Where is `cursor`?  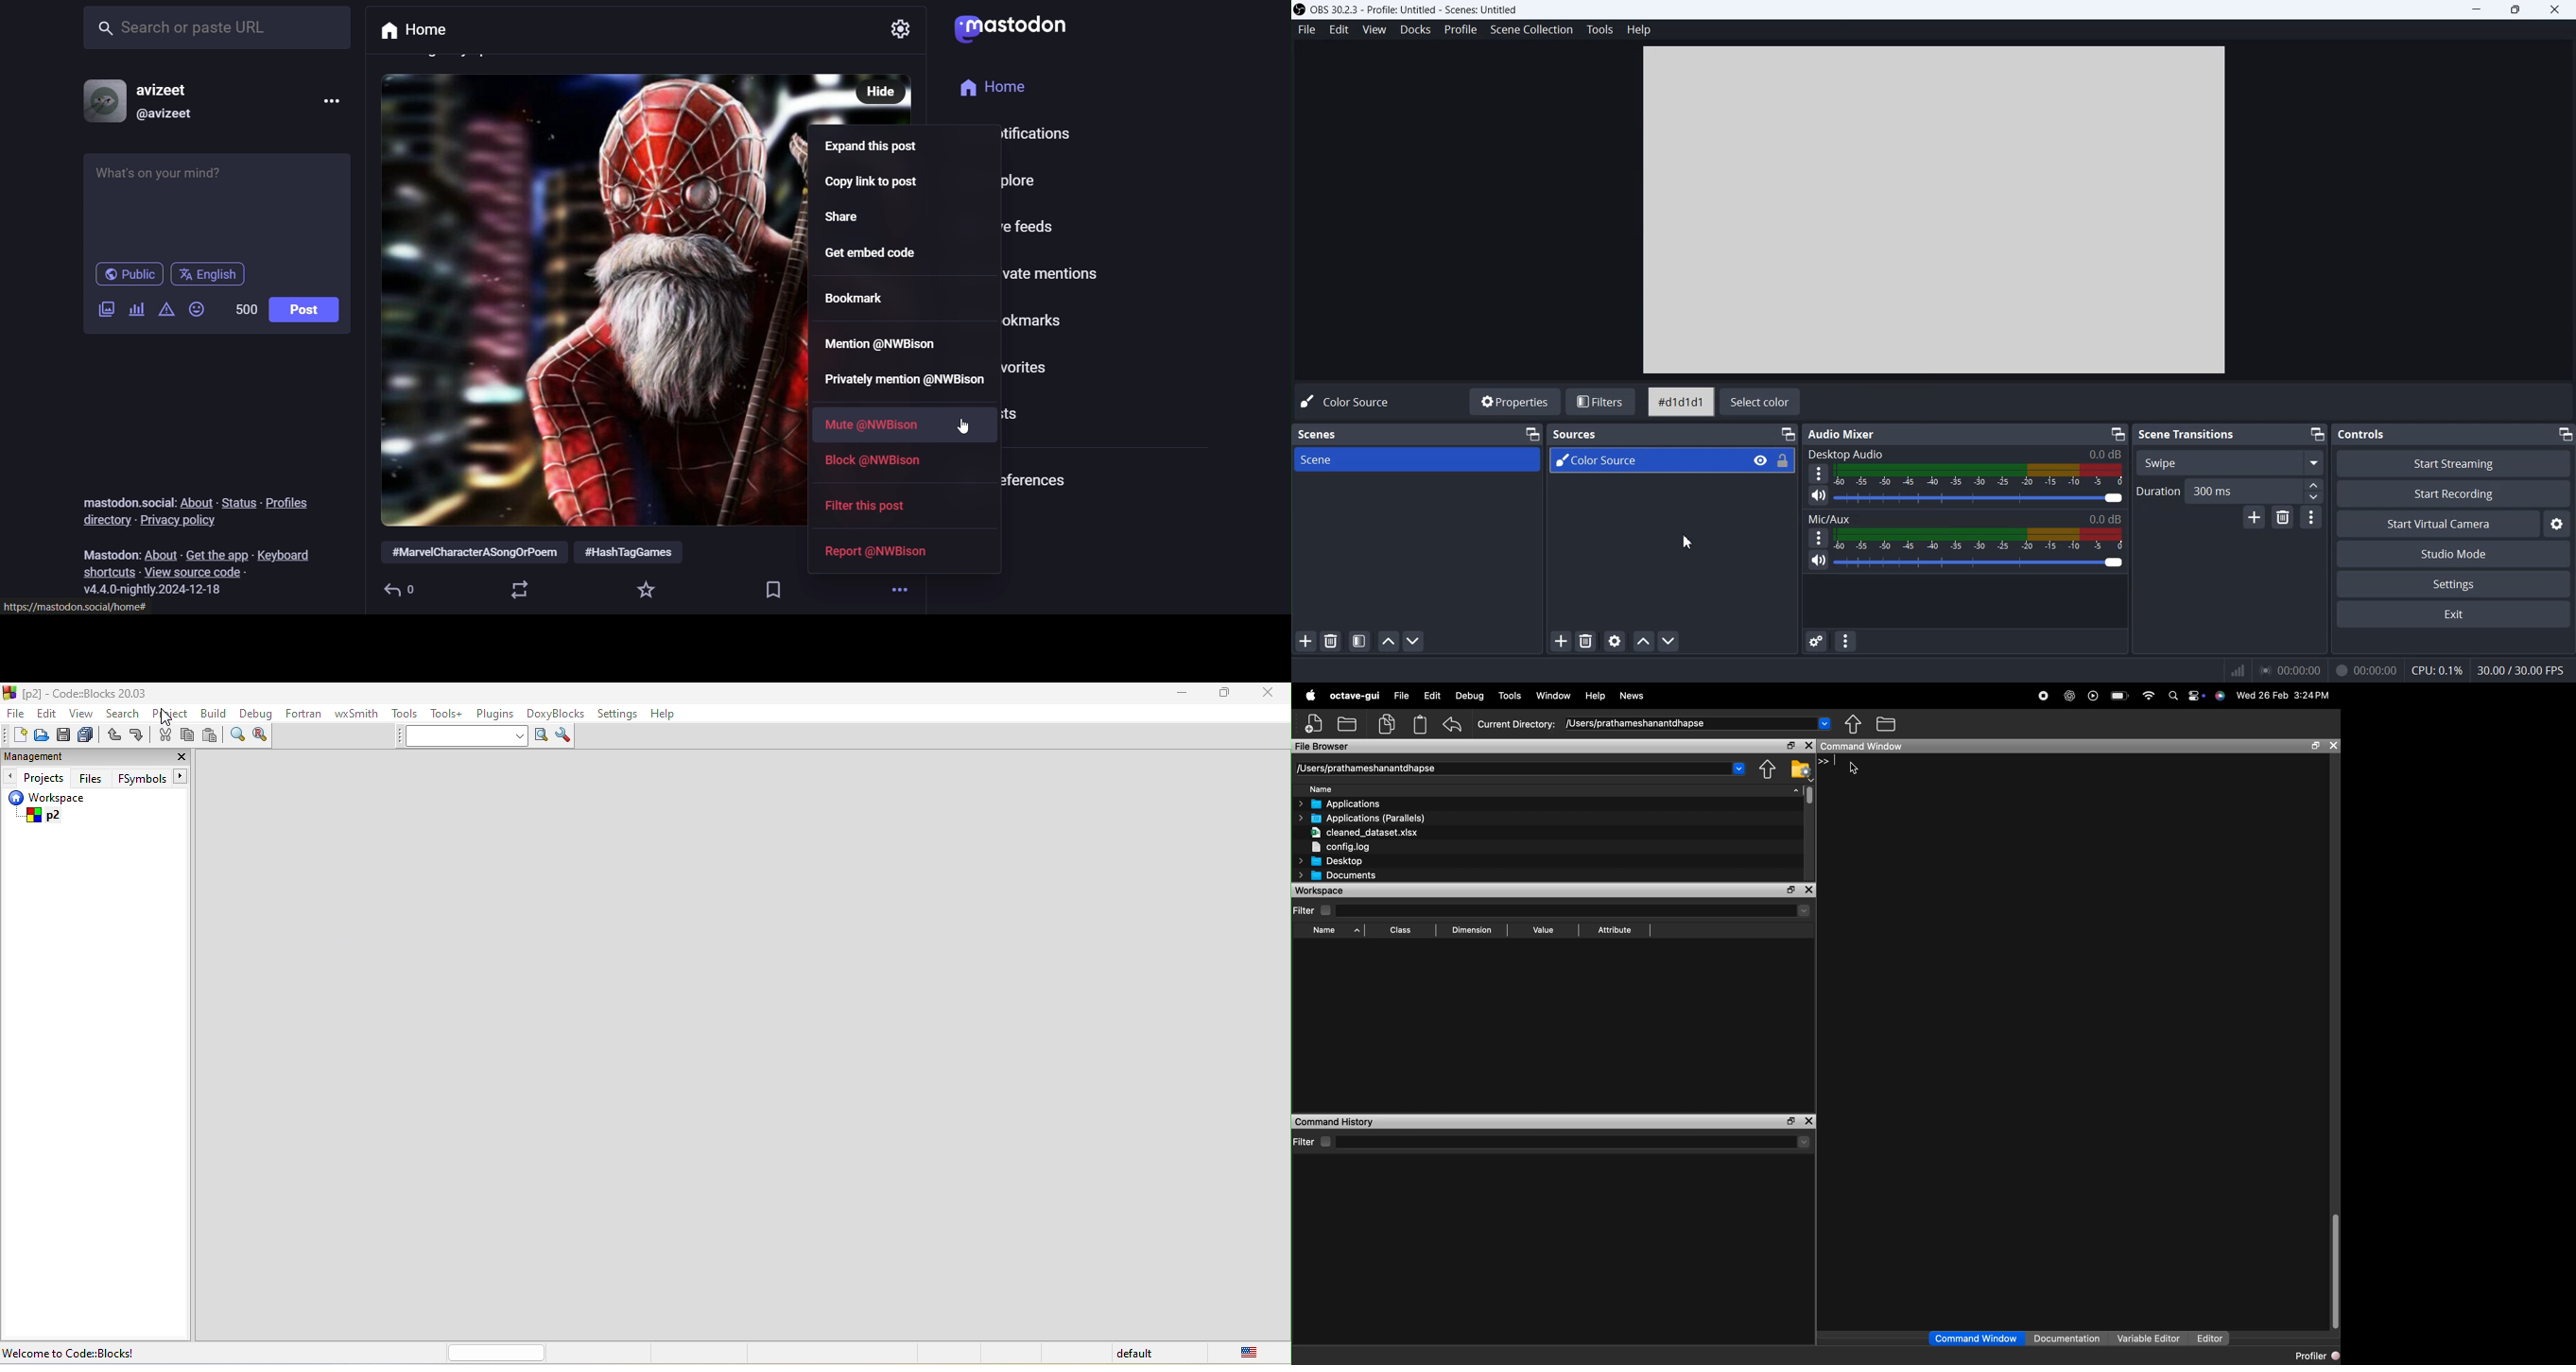 cursor is located at coordinates (963, 425).